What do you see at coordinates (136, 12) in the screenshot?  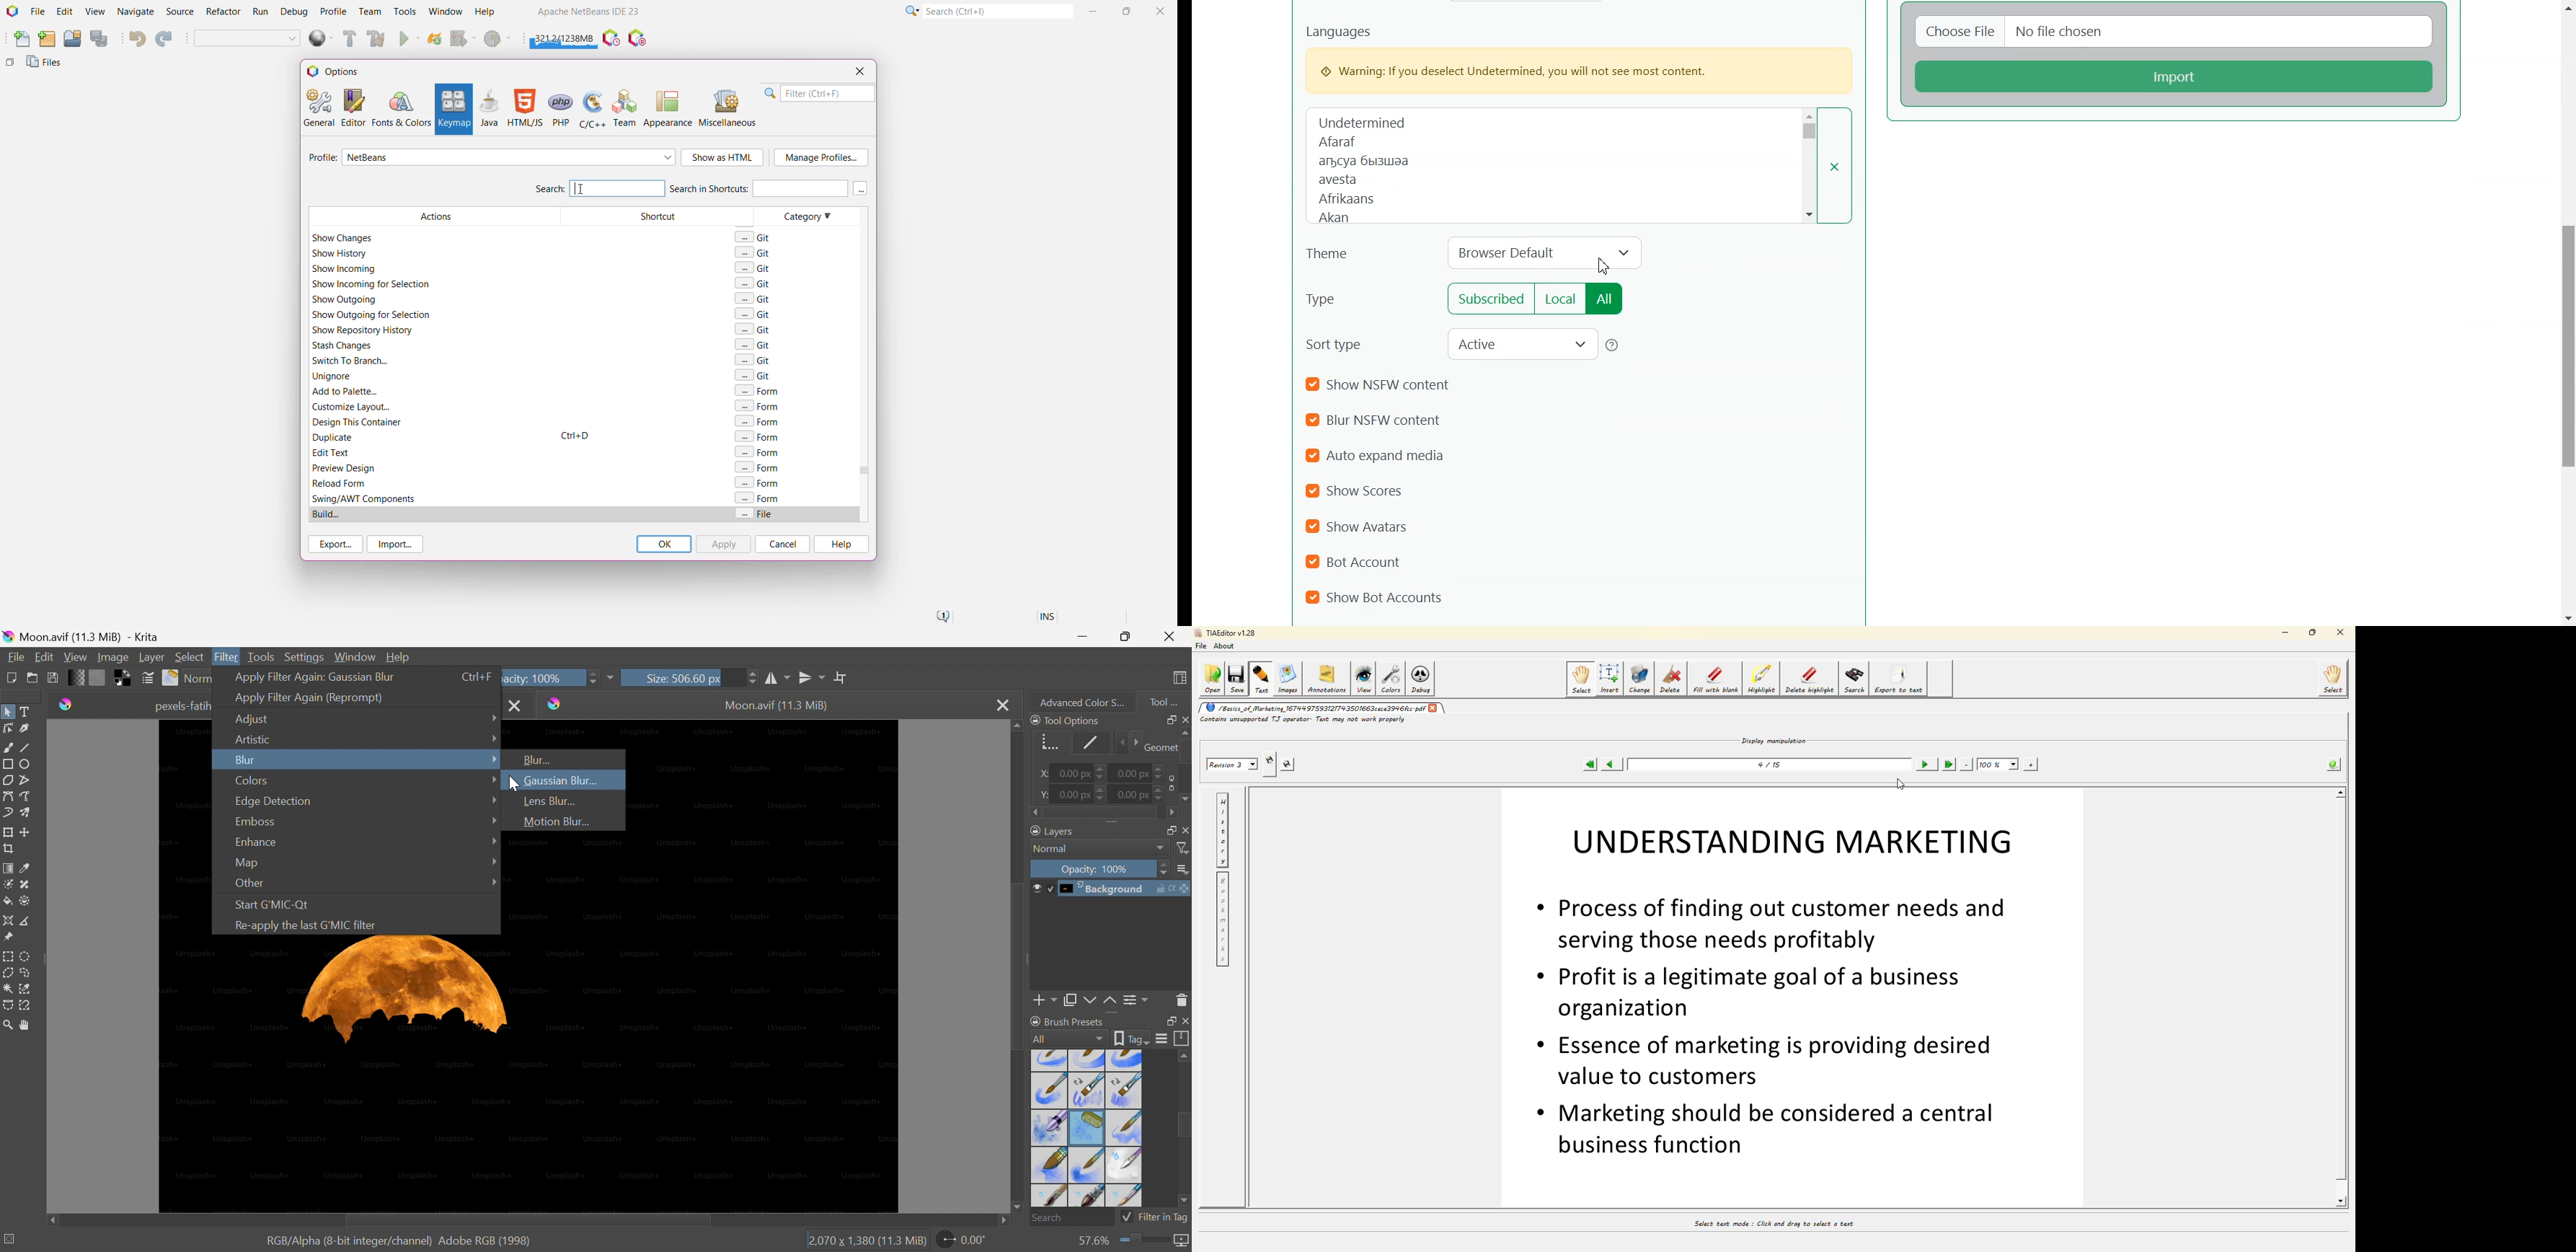 I see `Navigate` at bounding box center [136, 12].